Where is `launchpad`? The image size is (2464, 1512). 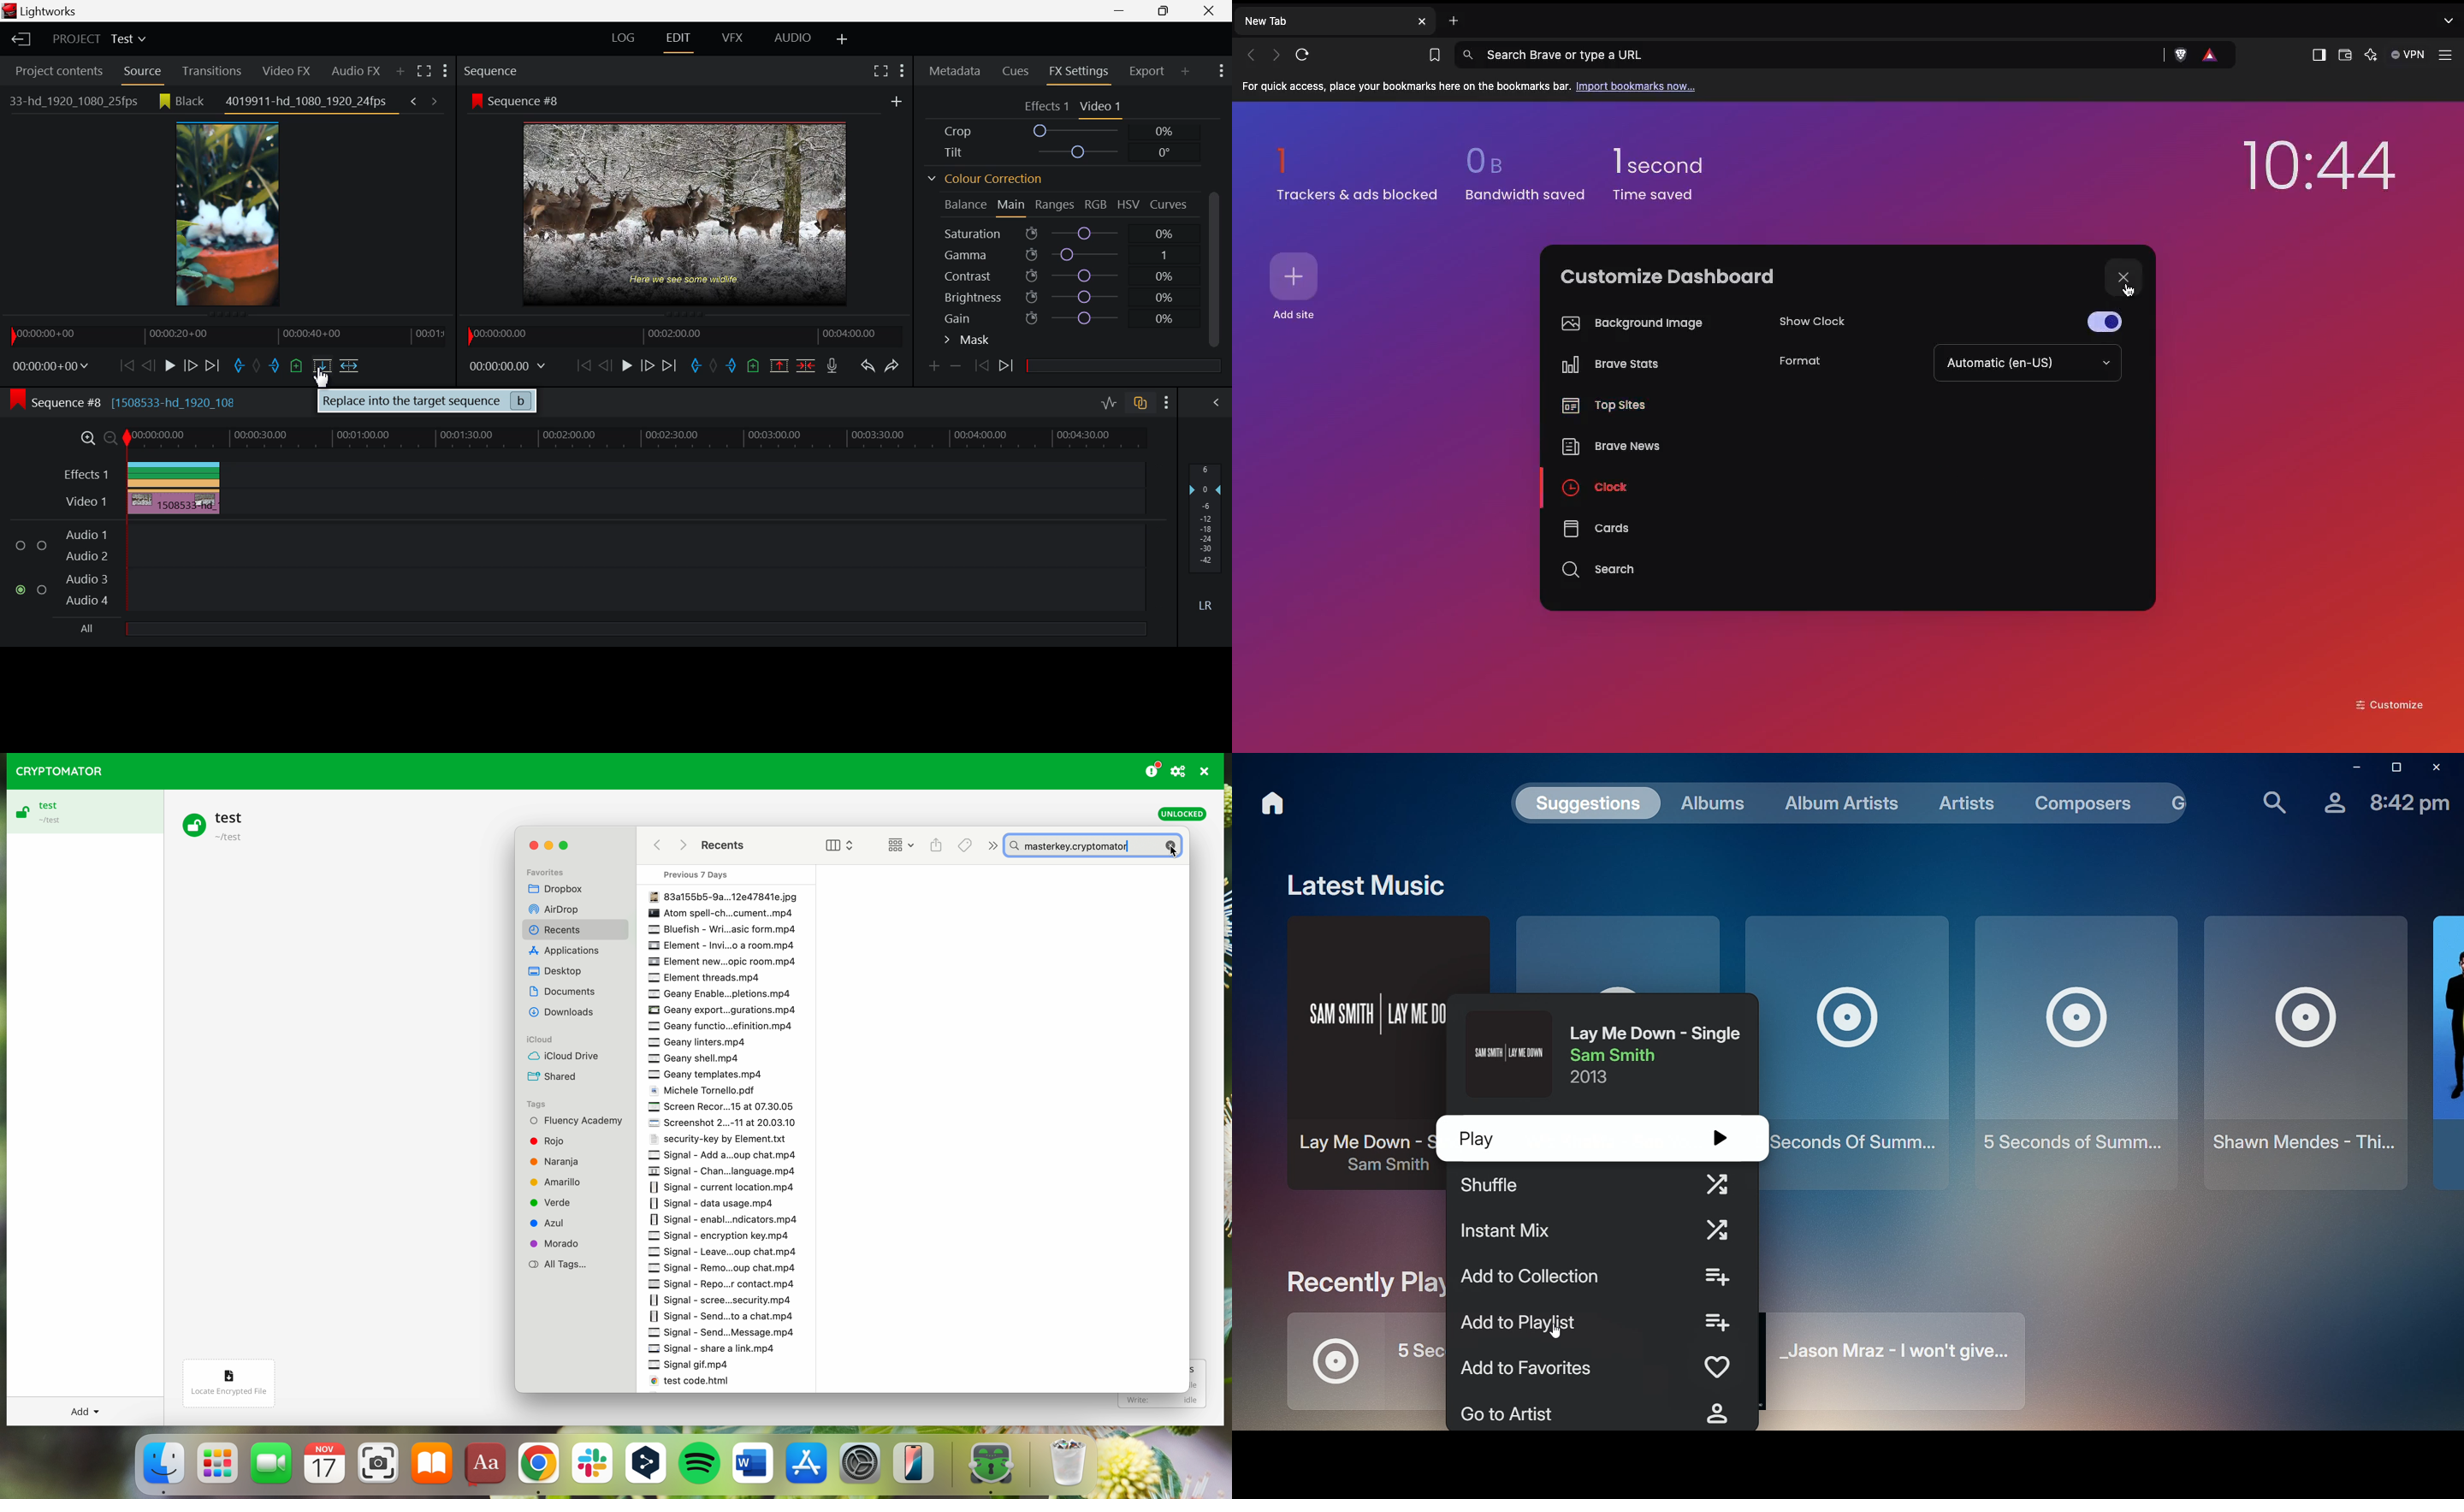 launchpad is located at coordinates (219, 1470).